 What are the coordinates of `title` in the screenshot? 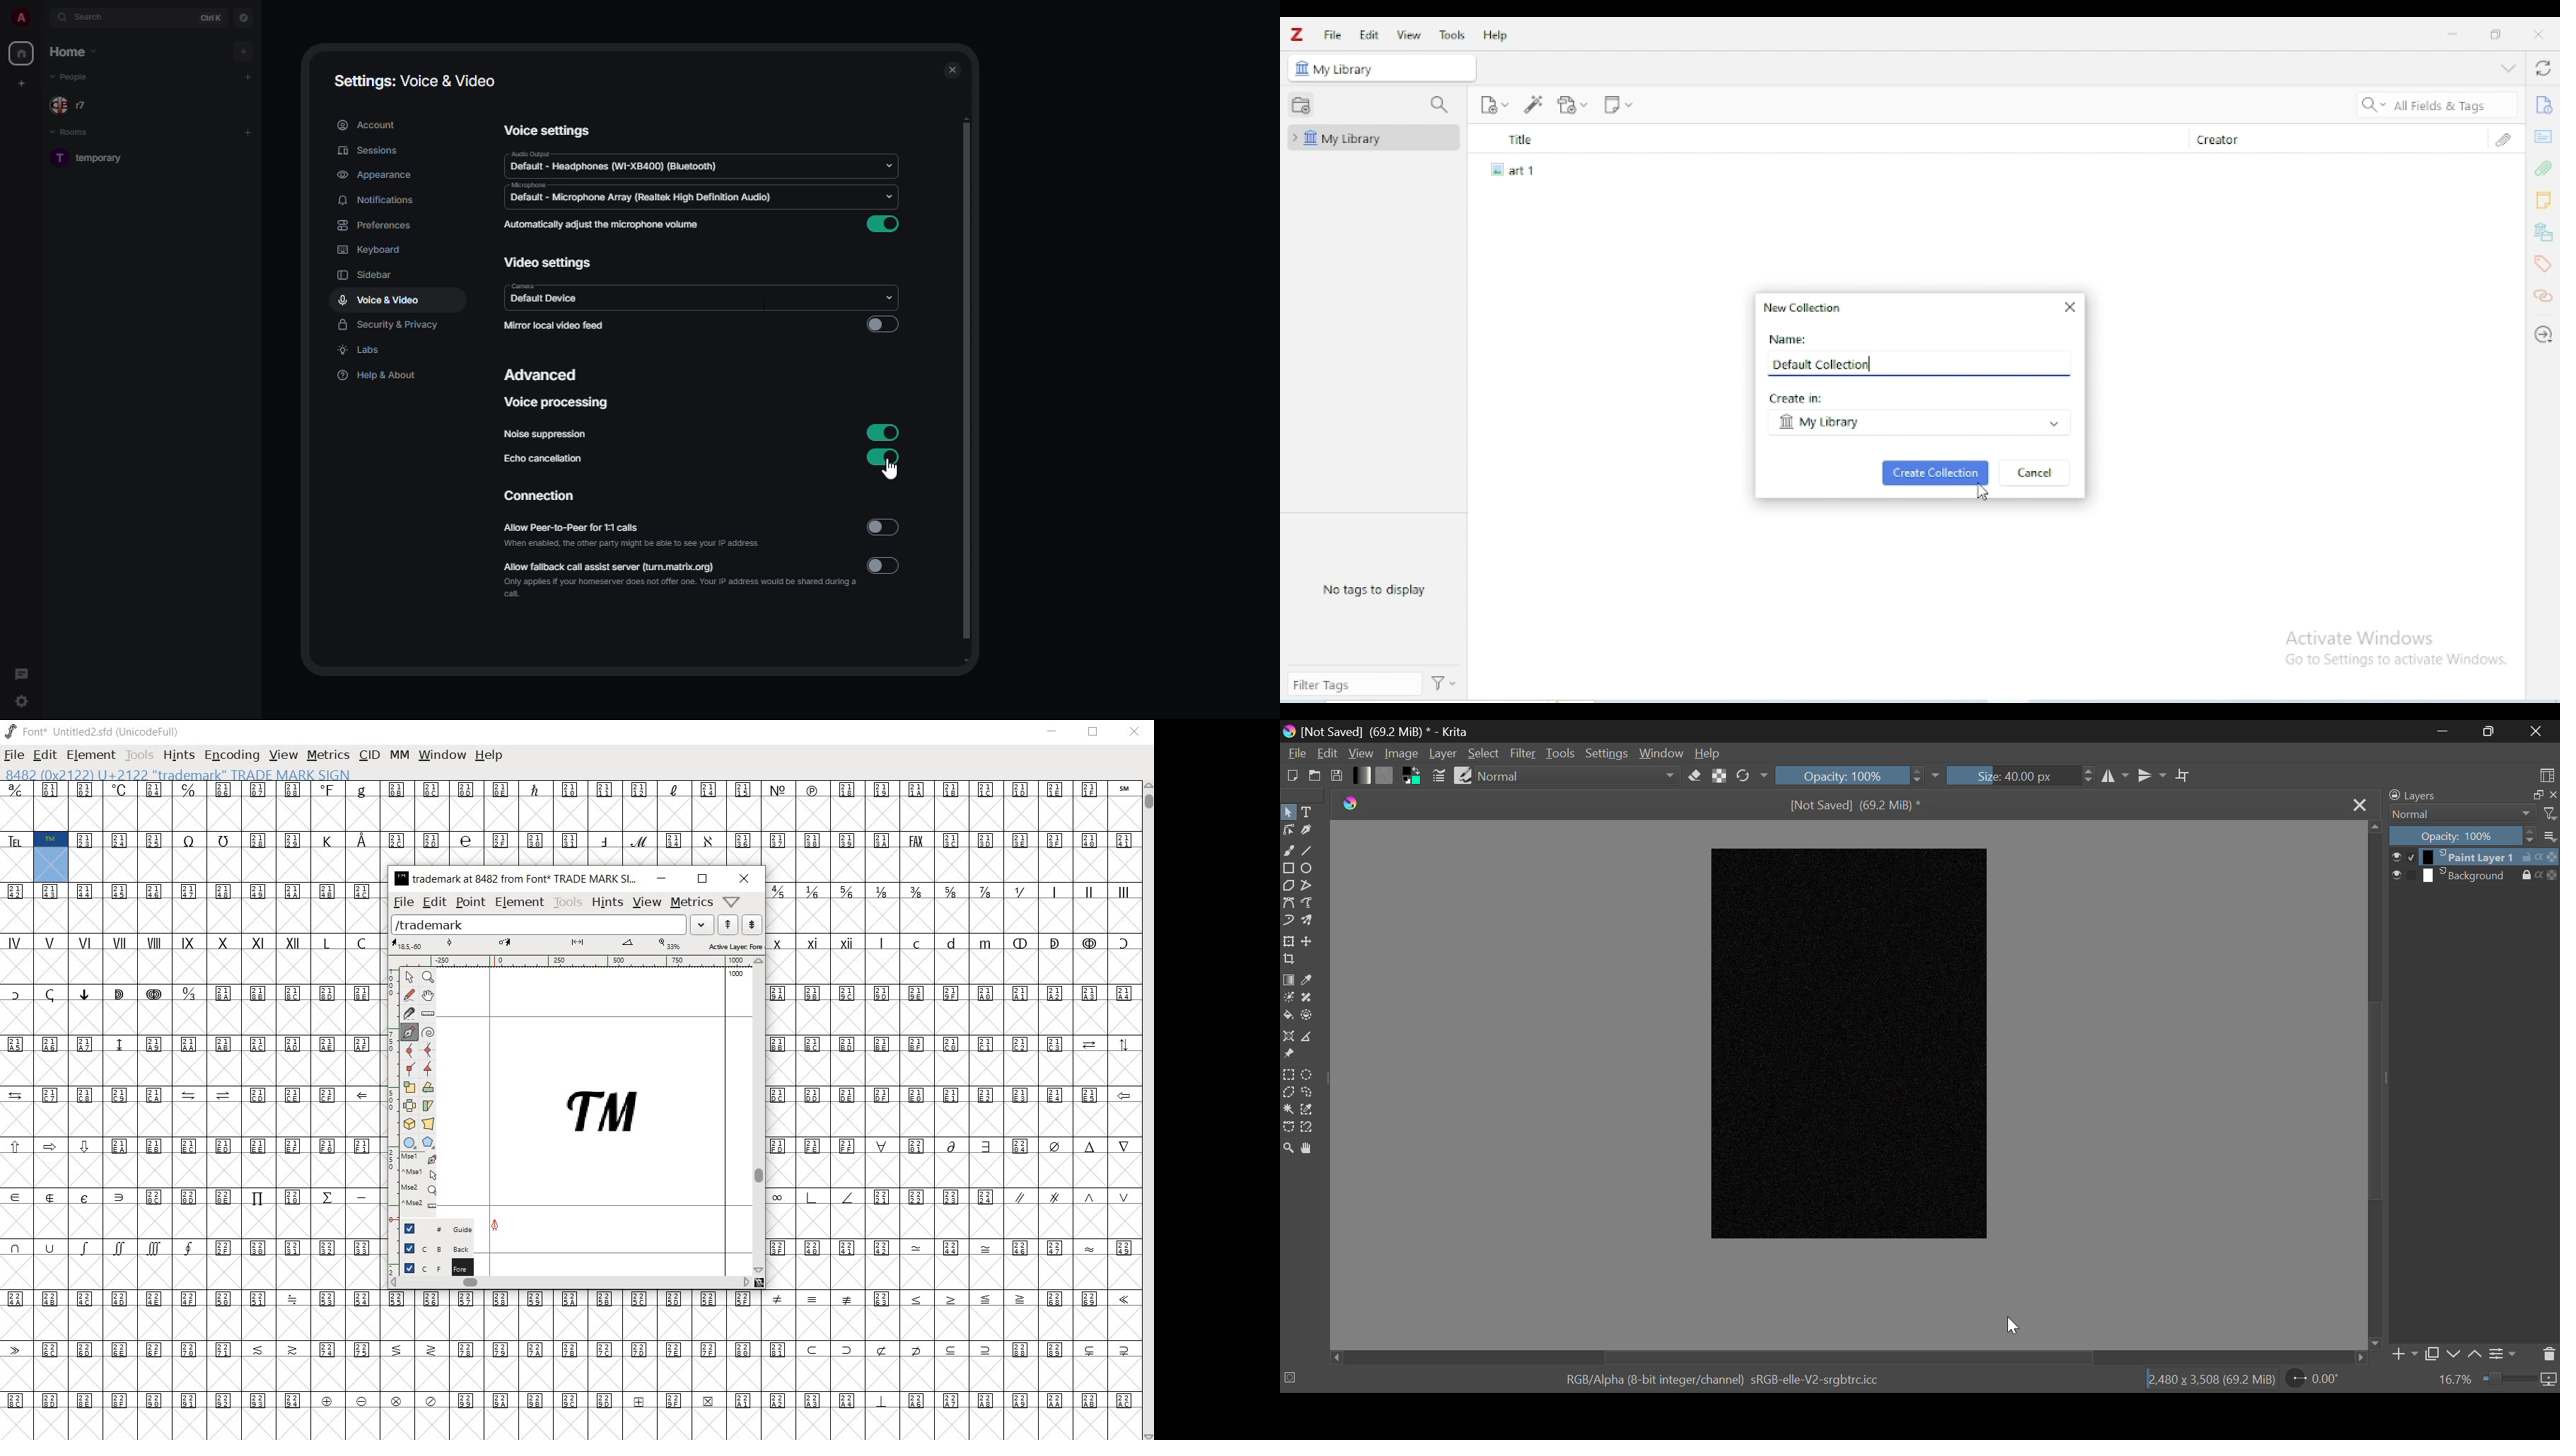 It's located at (1826, 139).